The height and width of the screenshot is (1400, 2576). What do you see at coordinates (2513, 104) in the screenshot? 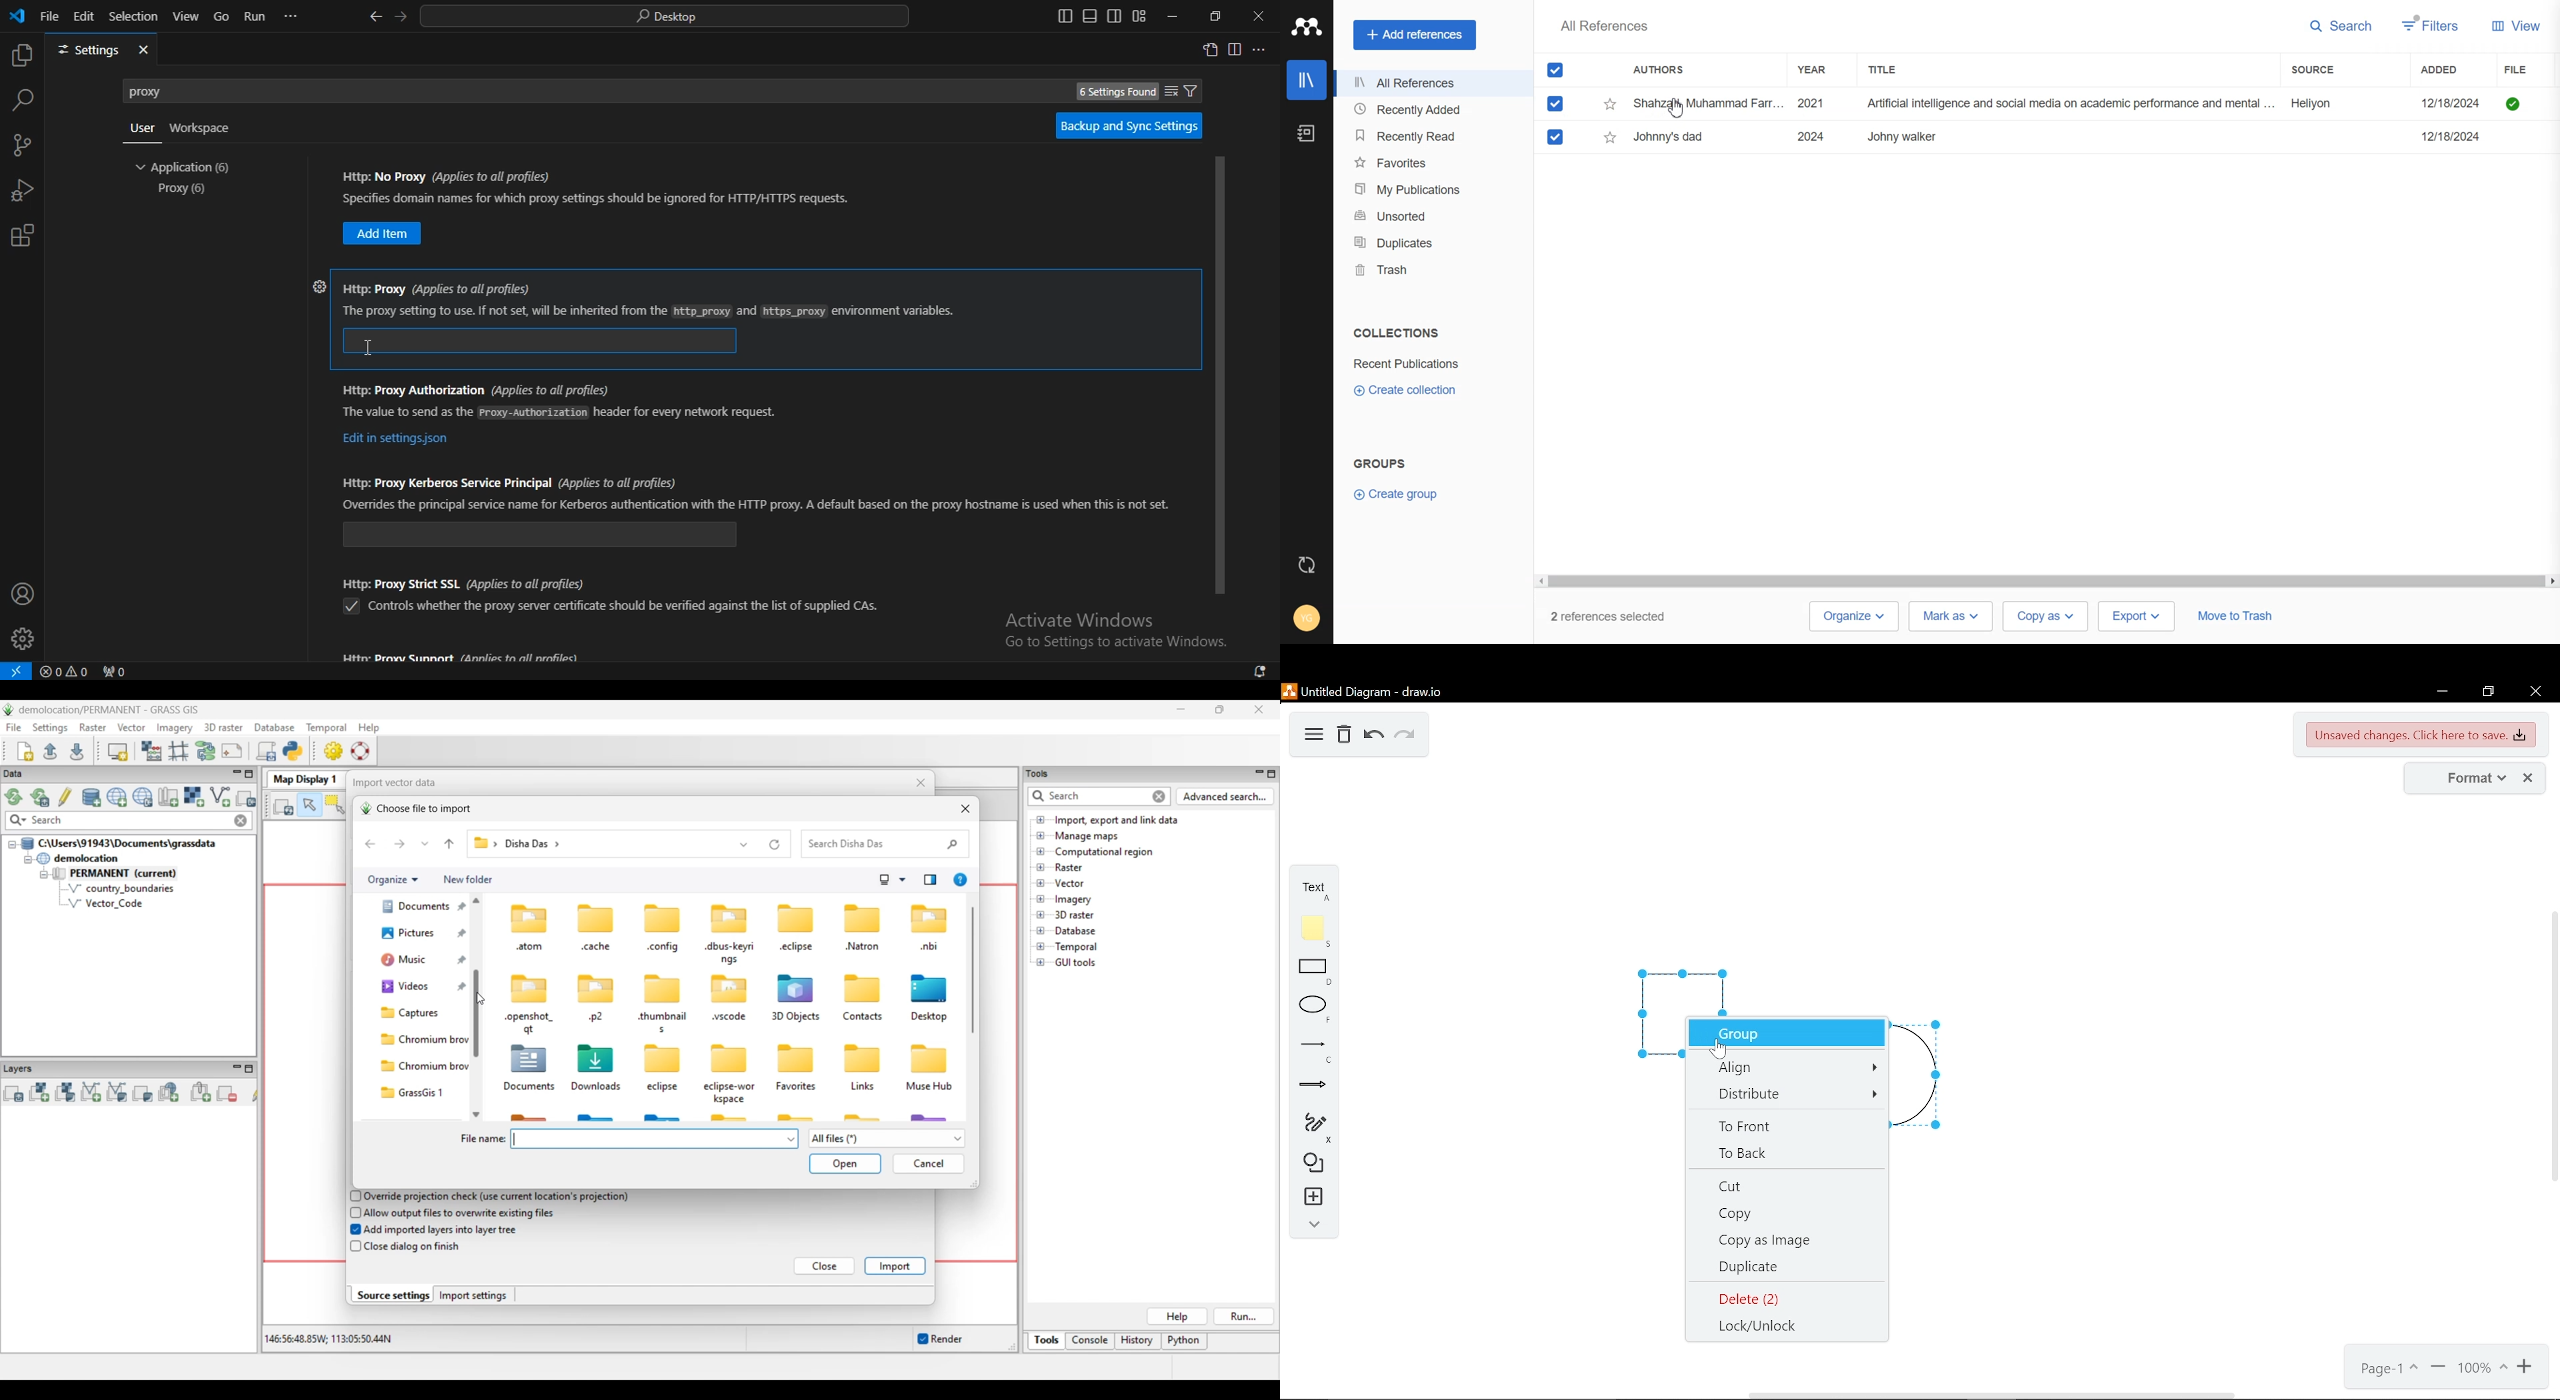
I see `file available` at bounding box center [2513, 104].